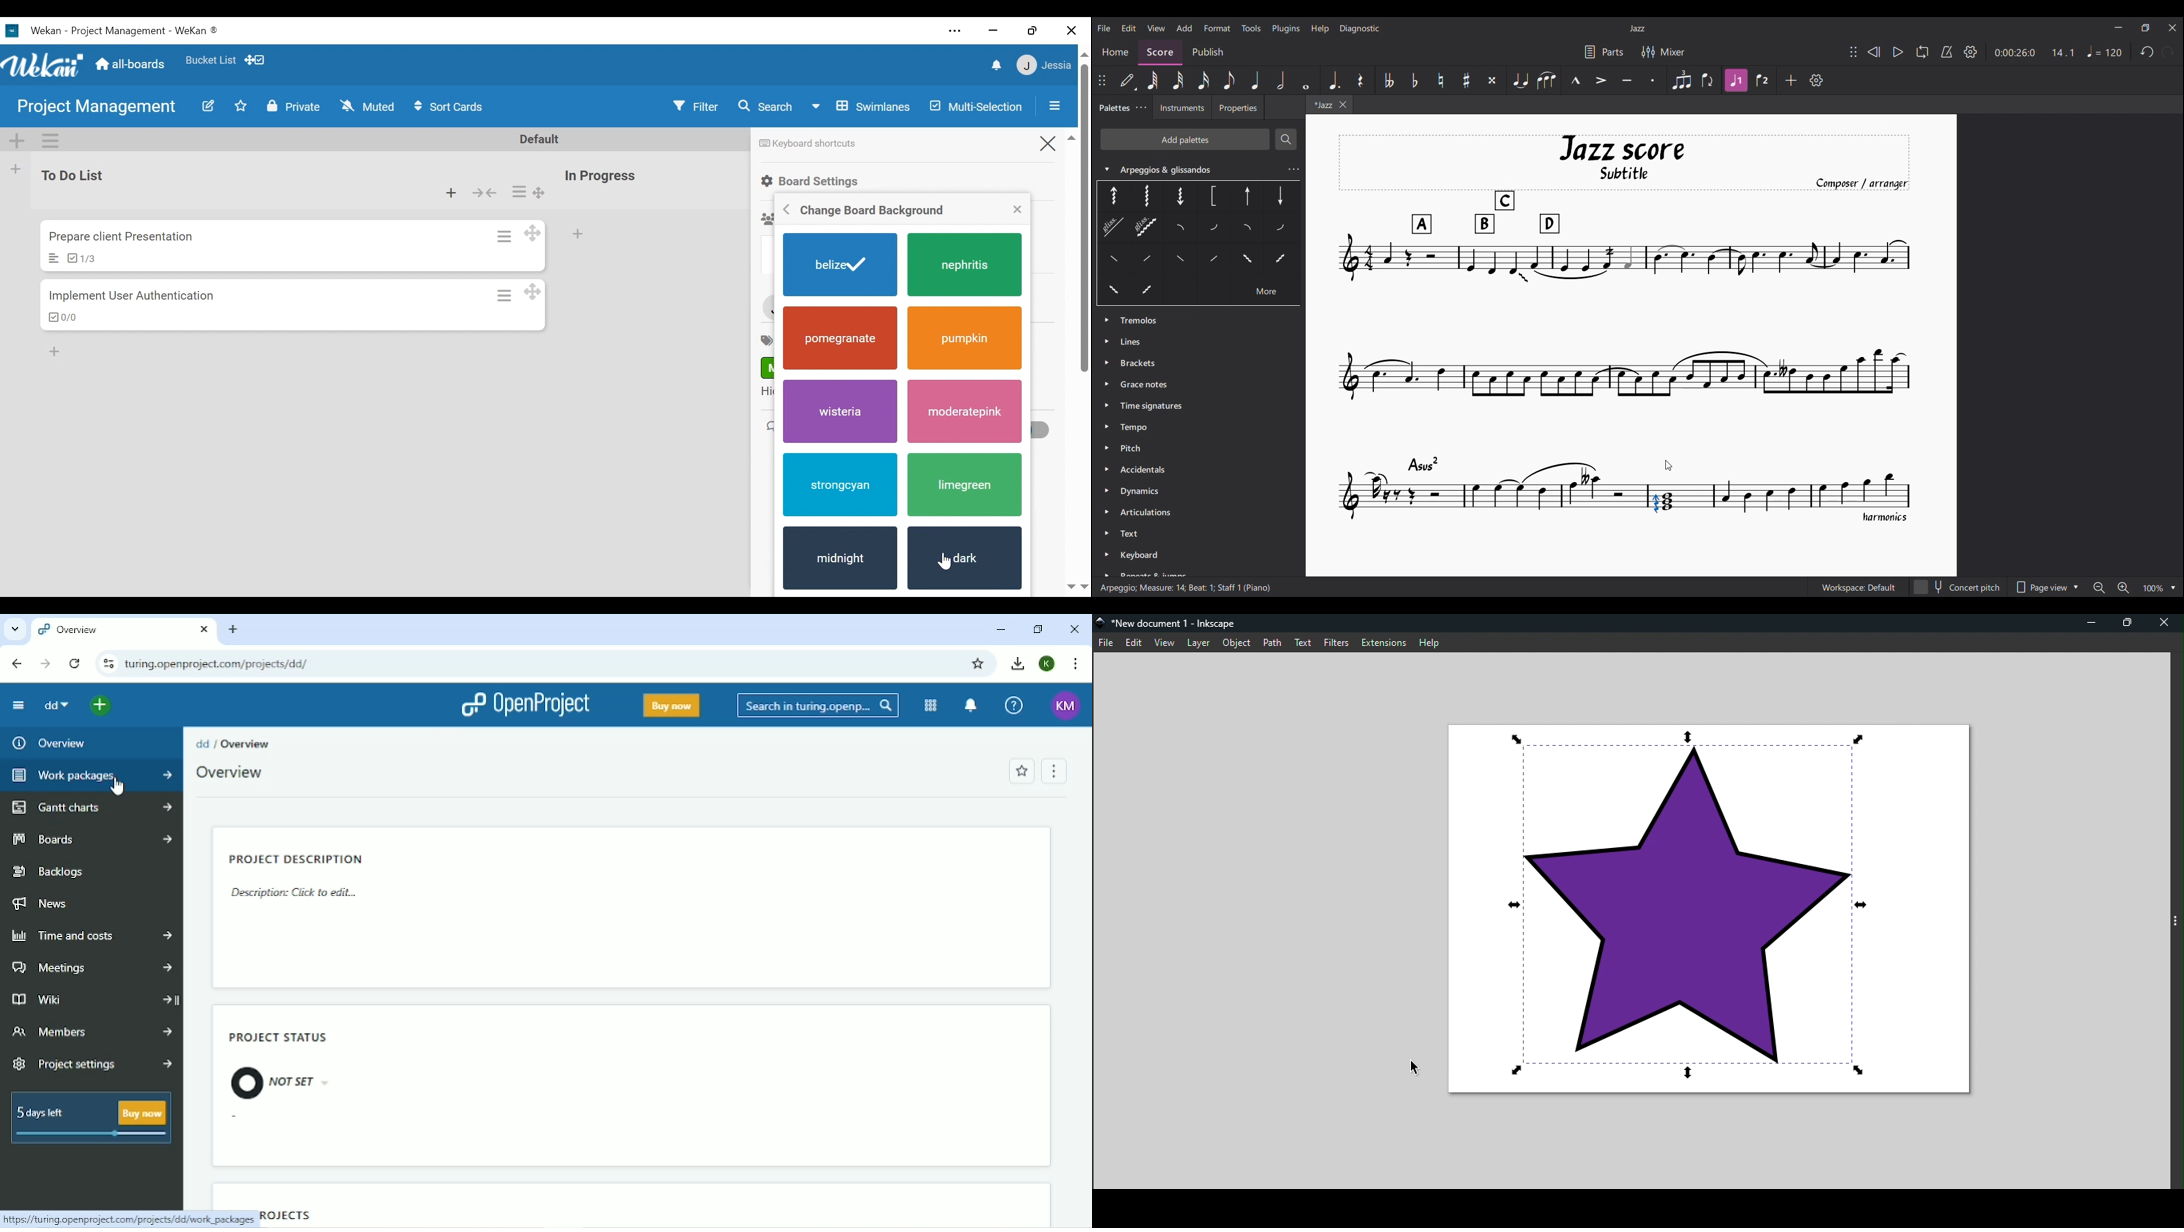 Image resolution: width=2184 pixels, height=1232 pixels. I want to click on Text, so click(1302, 643).